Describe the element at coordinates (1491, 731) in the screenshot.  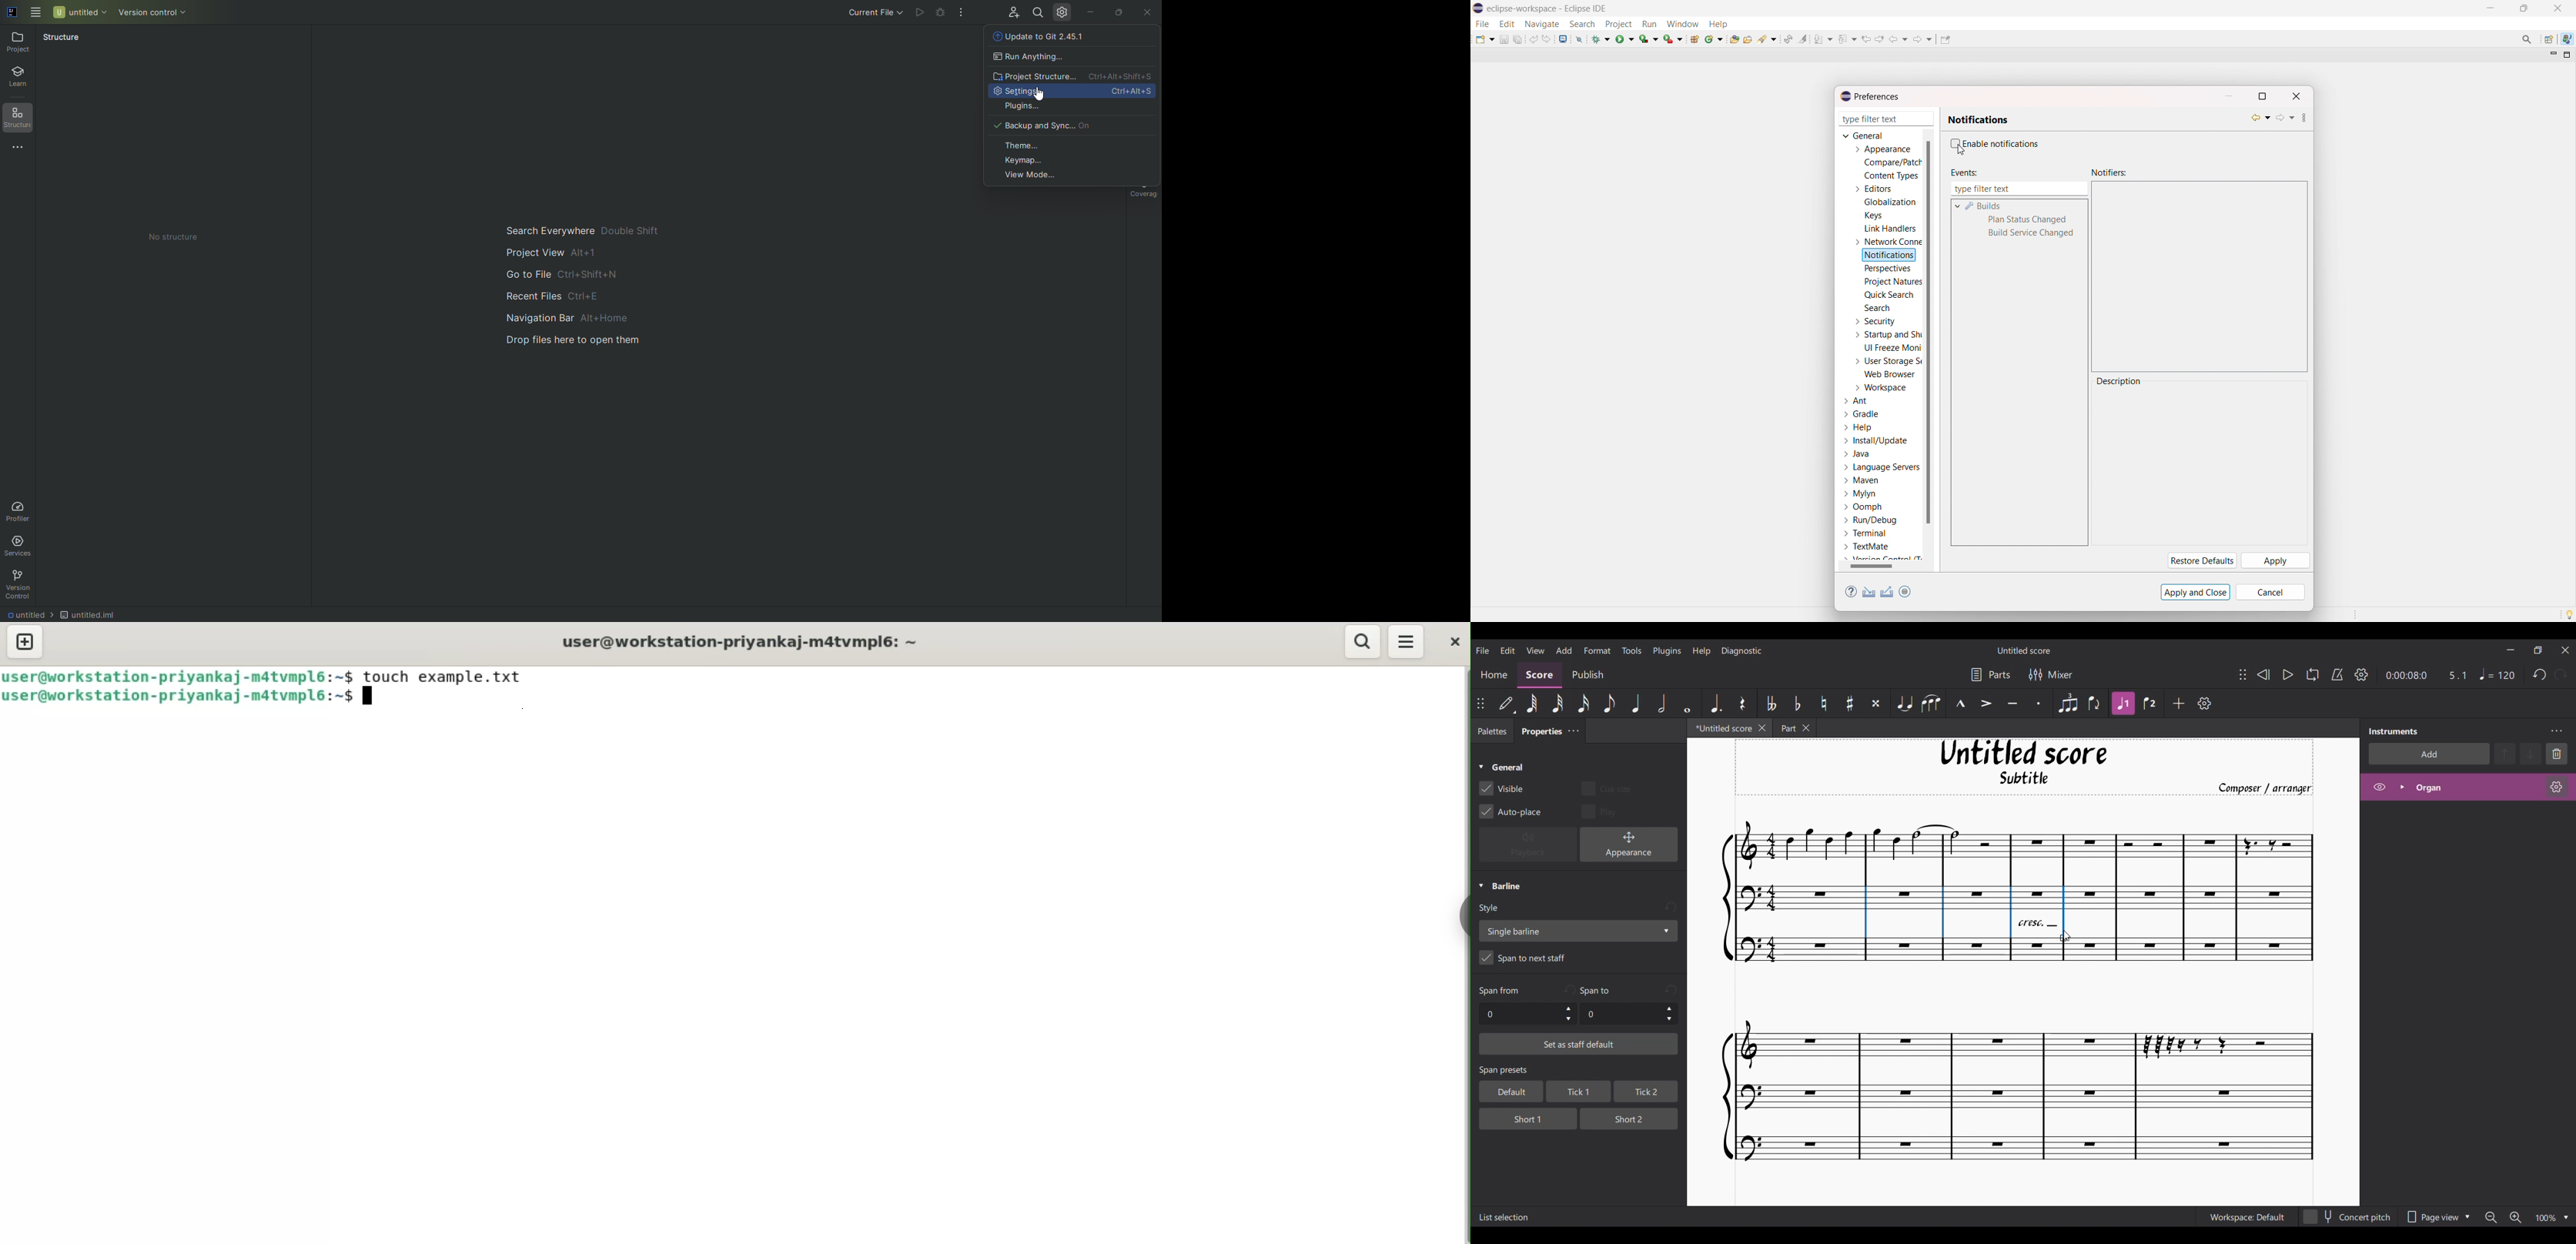
I see `Palette tab` at that location.